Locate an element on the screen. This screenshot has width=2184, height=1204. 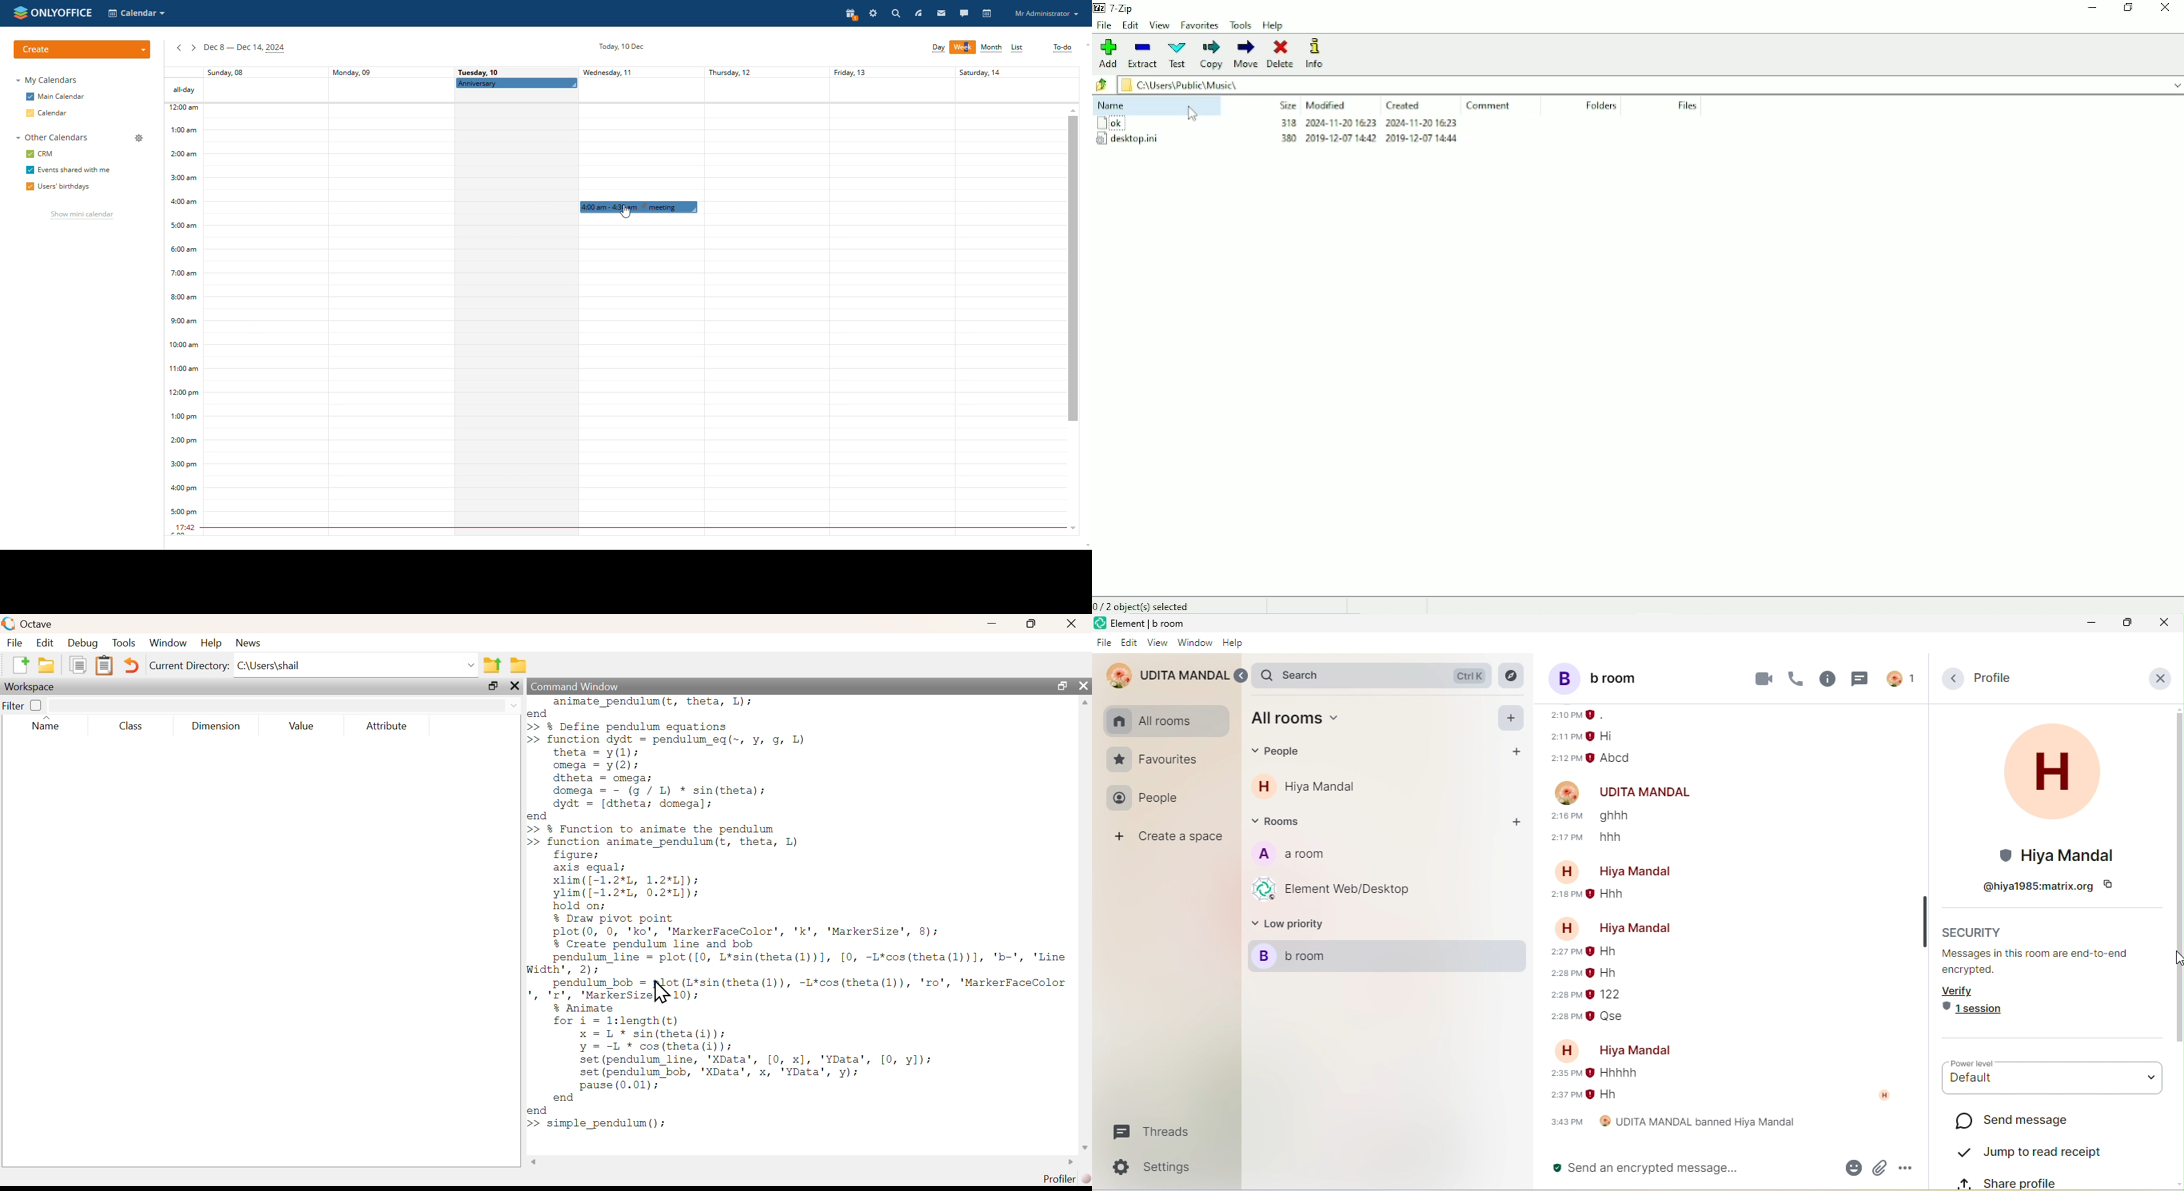
scheduled event is located at coordinates (637, 207).